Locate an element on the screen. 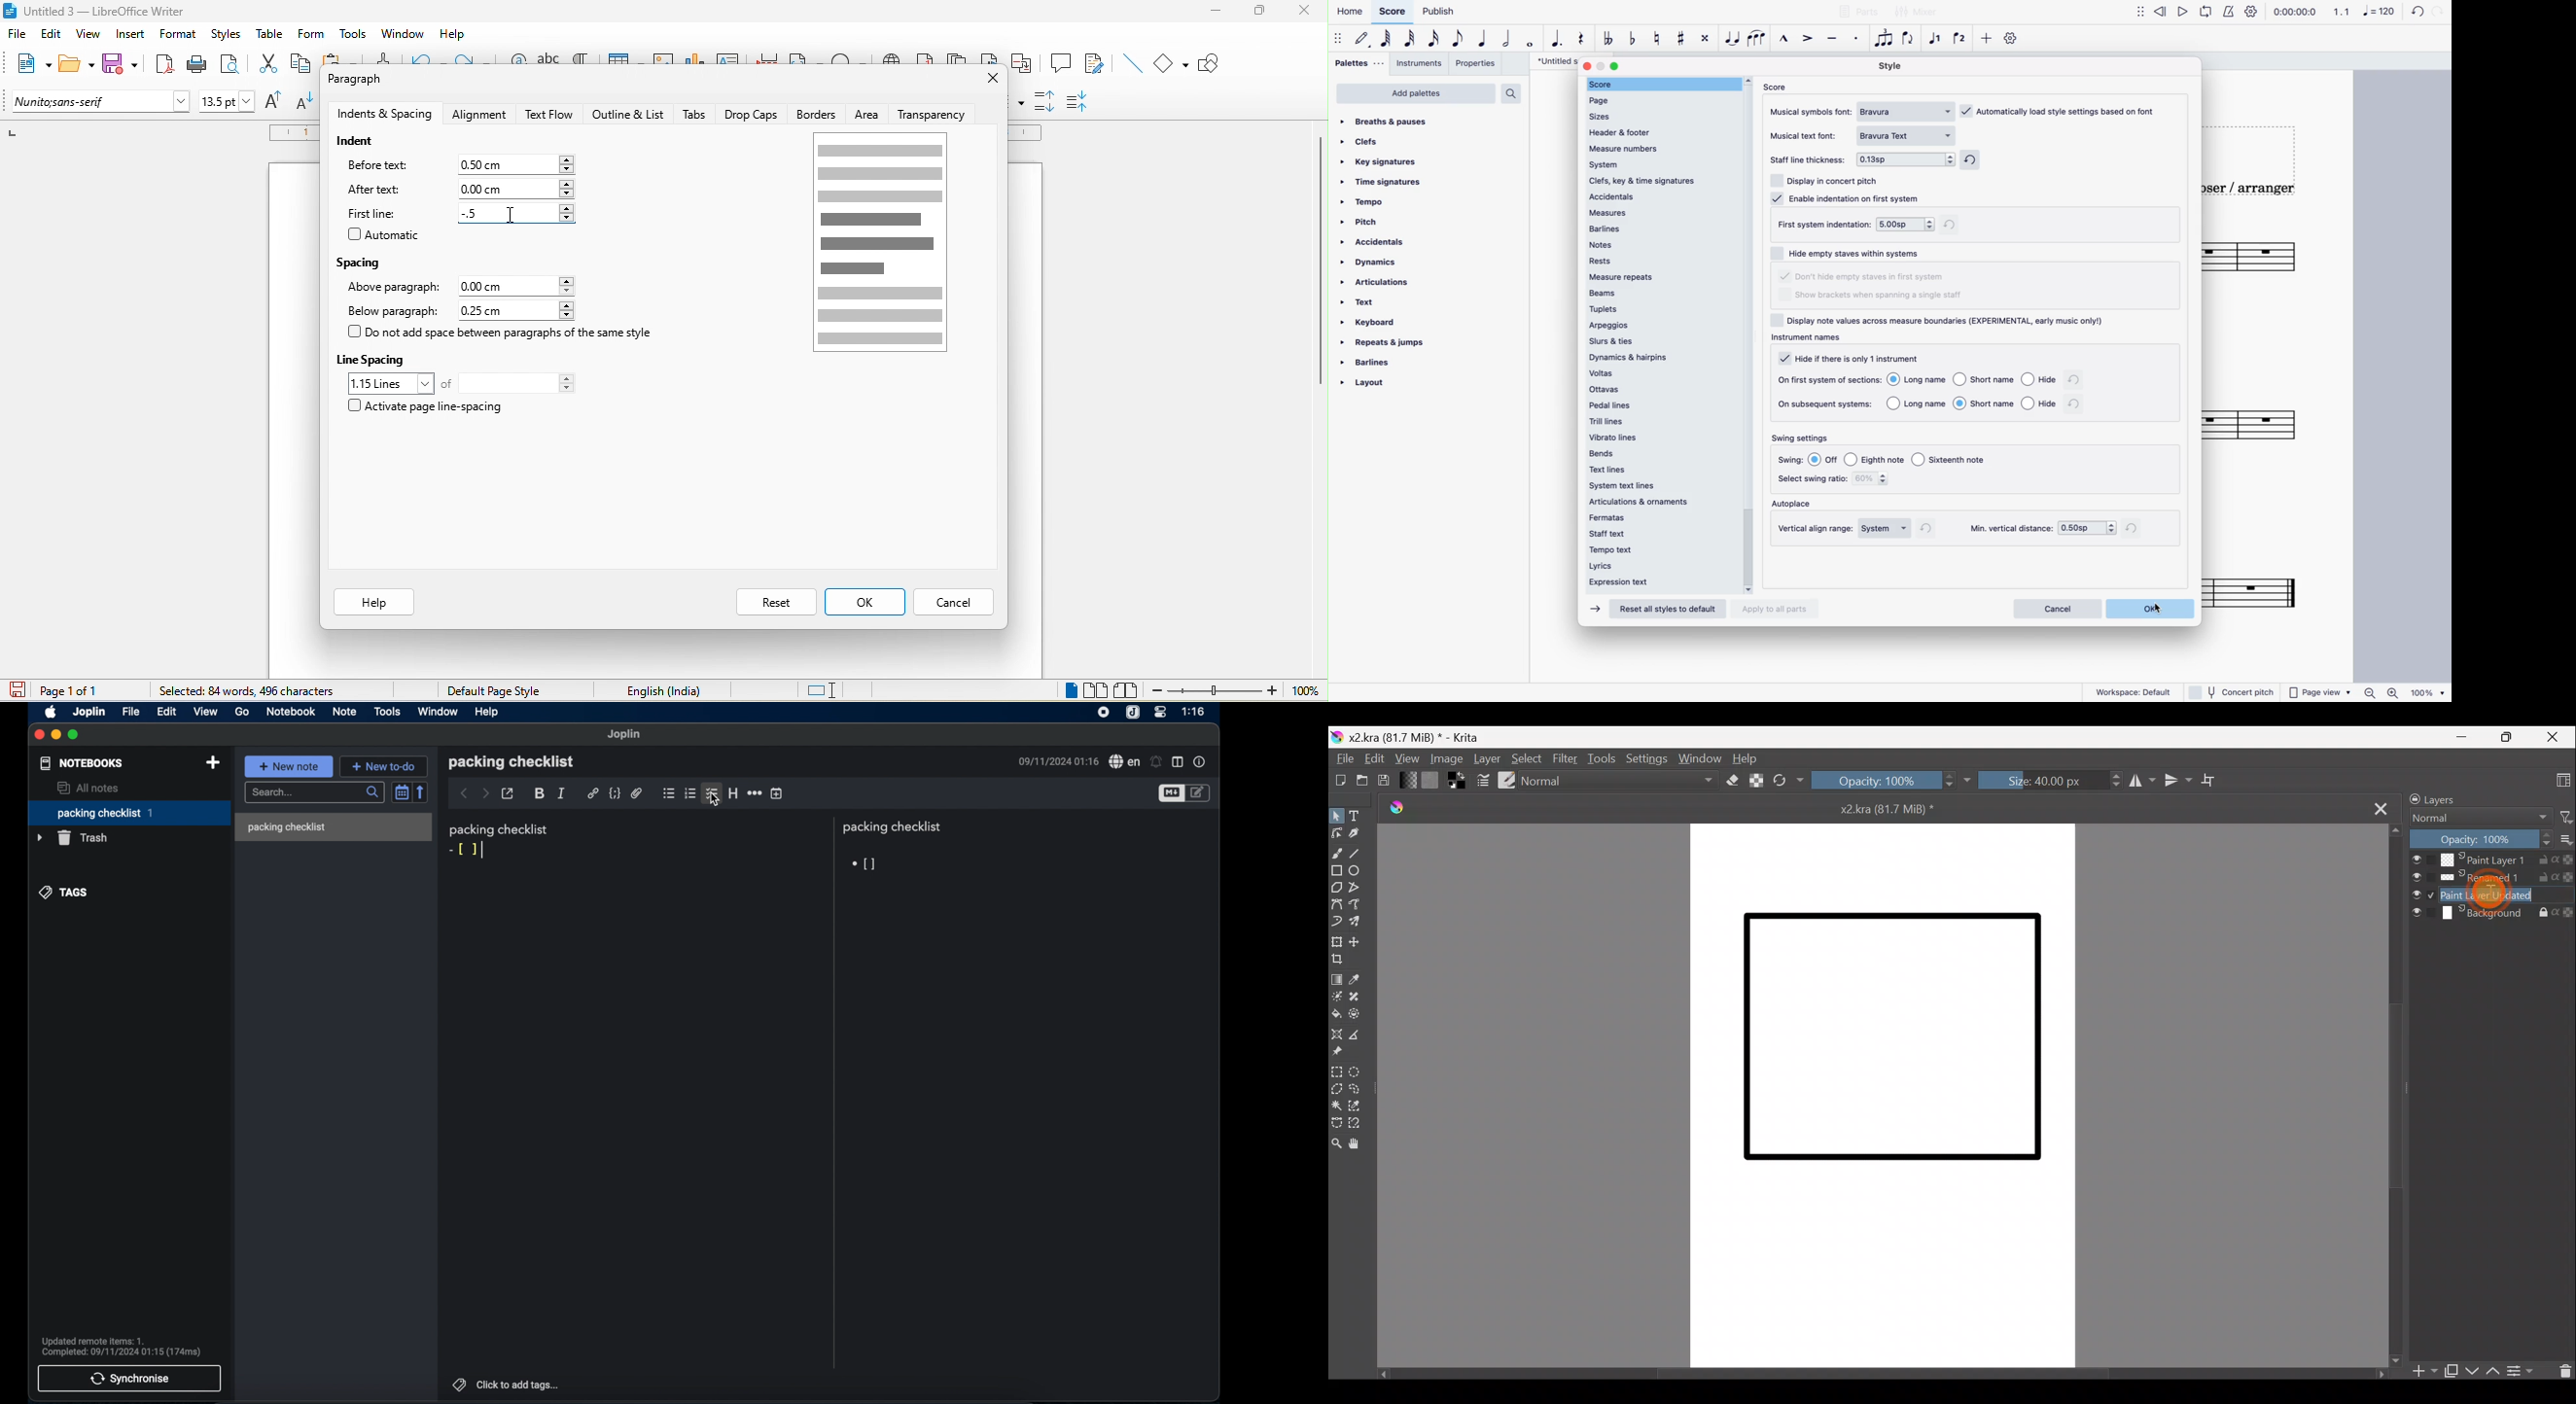 This screenshot has height=1428, width=2576. system text lines is located at coordinates (1657, 486).